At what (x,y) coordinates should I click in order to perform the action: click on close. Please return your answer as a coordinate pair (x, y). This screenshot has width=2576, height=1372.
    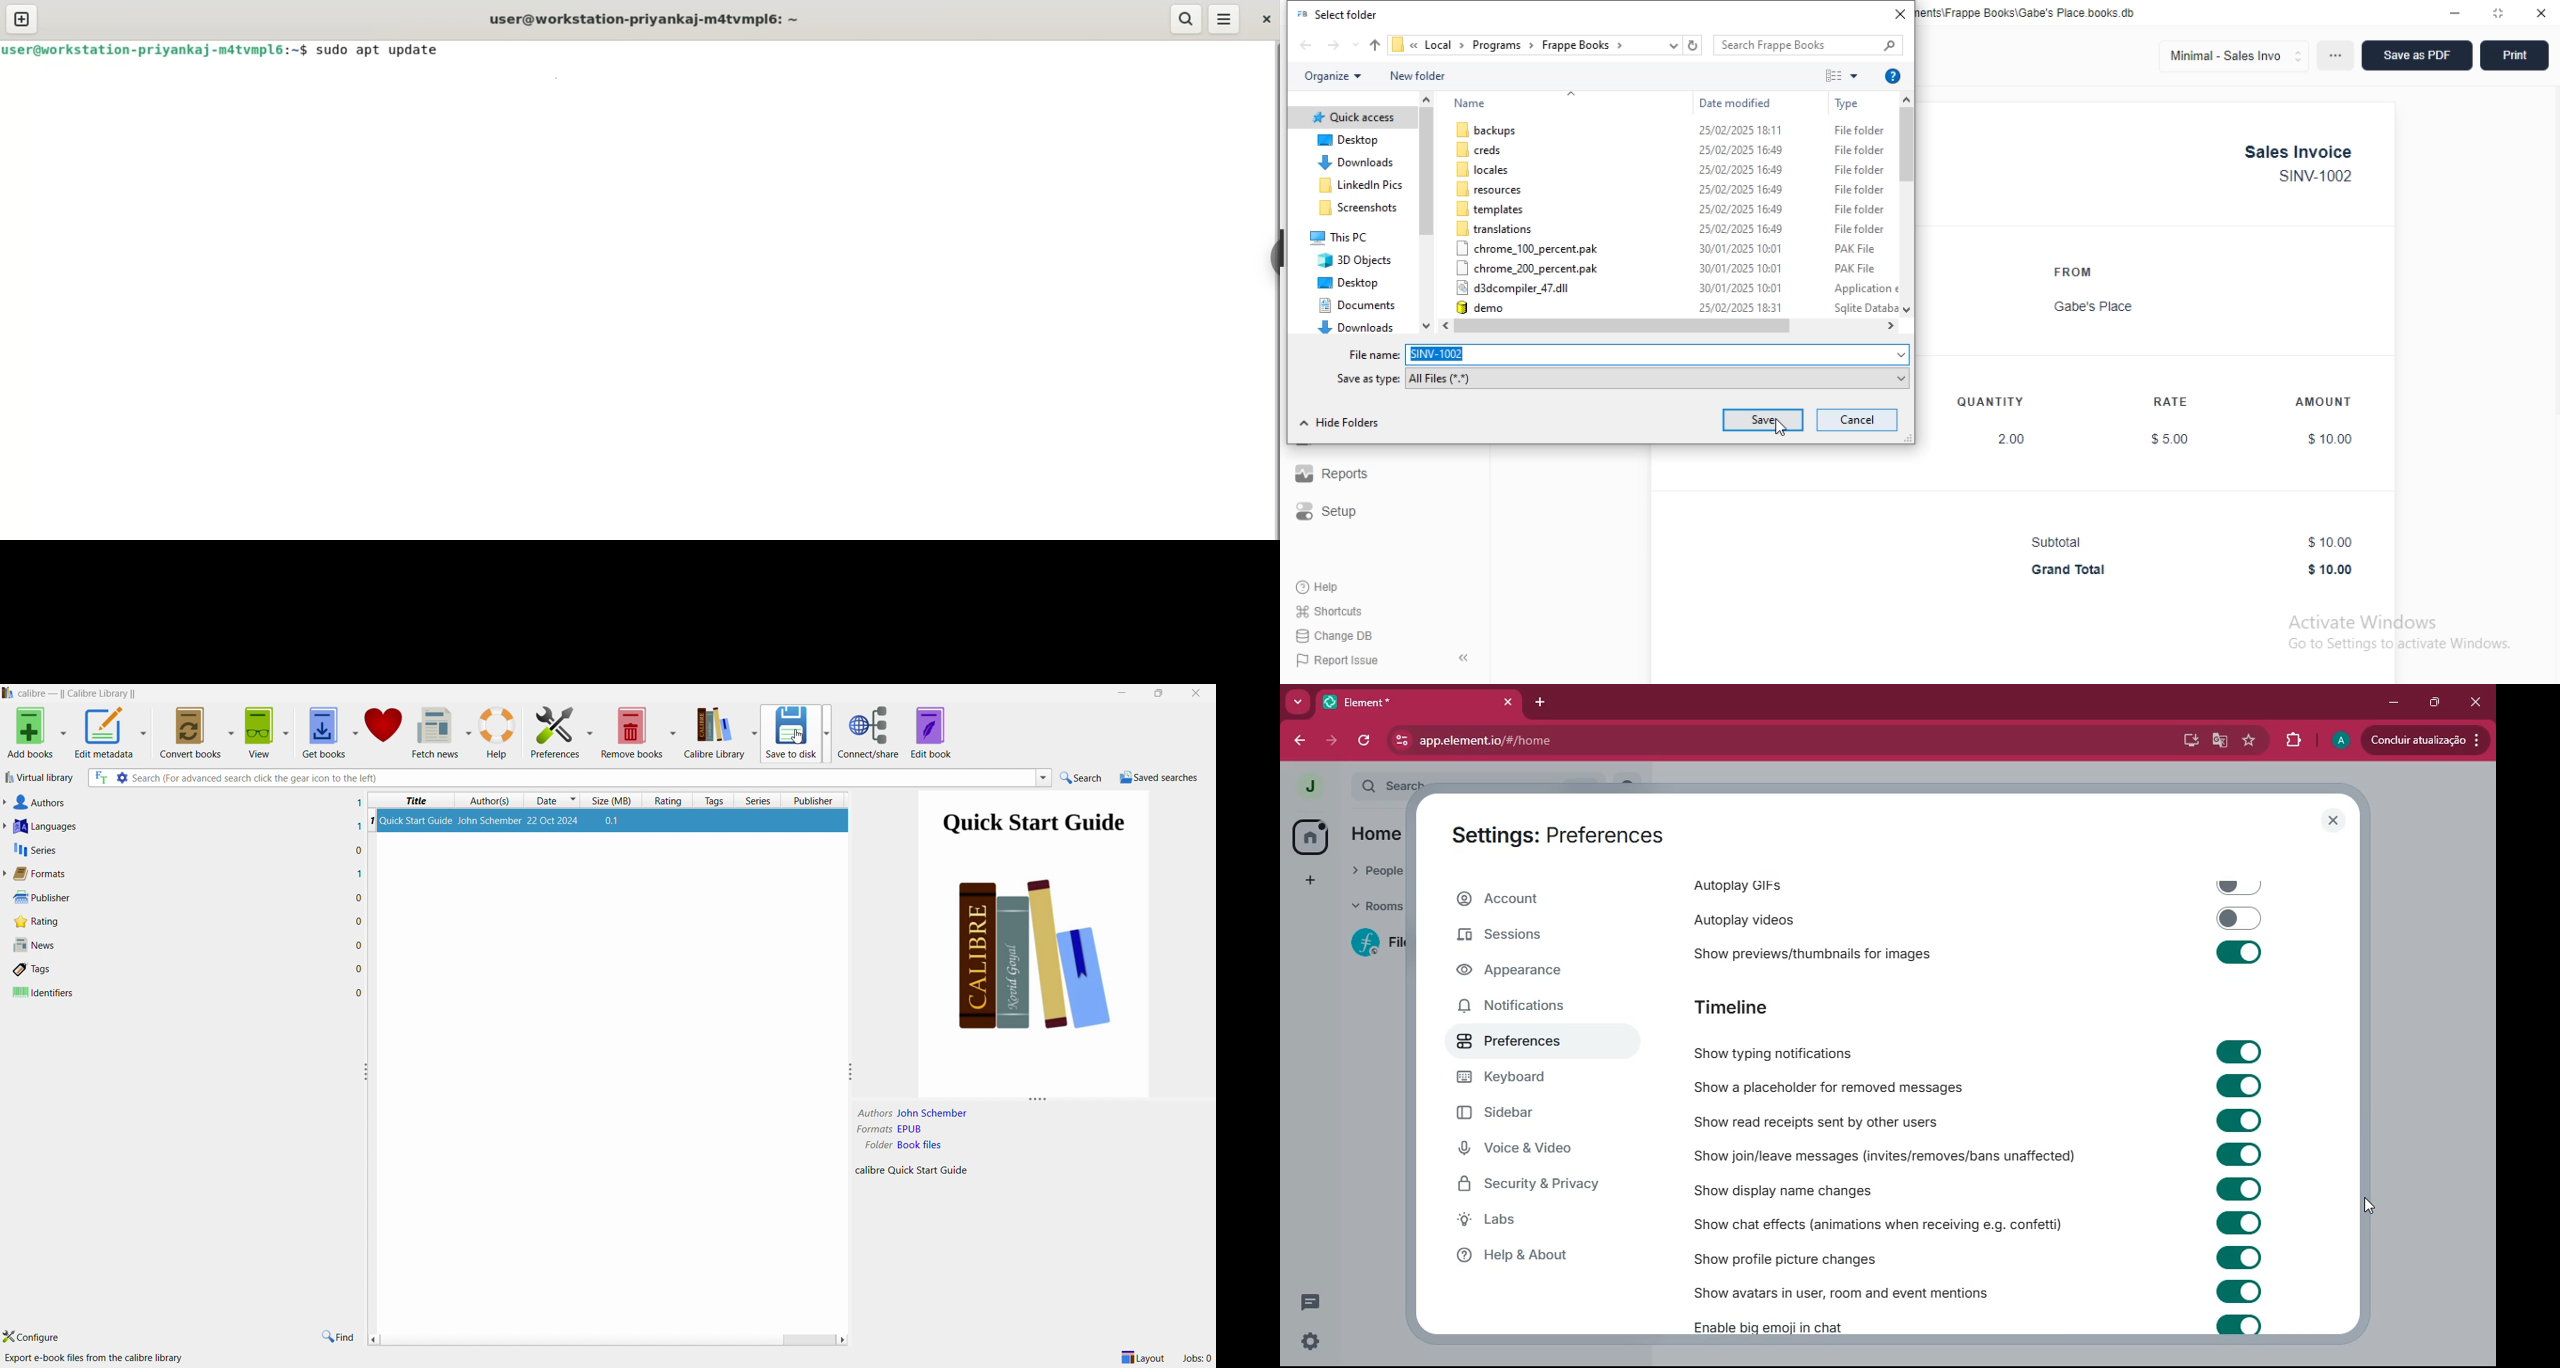
    Looking at the image, I should click on (2334, 820).